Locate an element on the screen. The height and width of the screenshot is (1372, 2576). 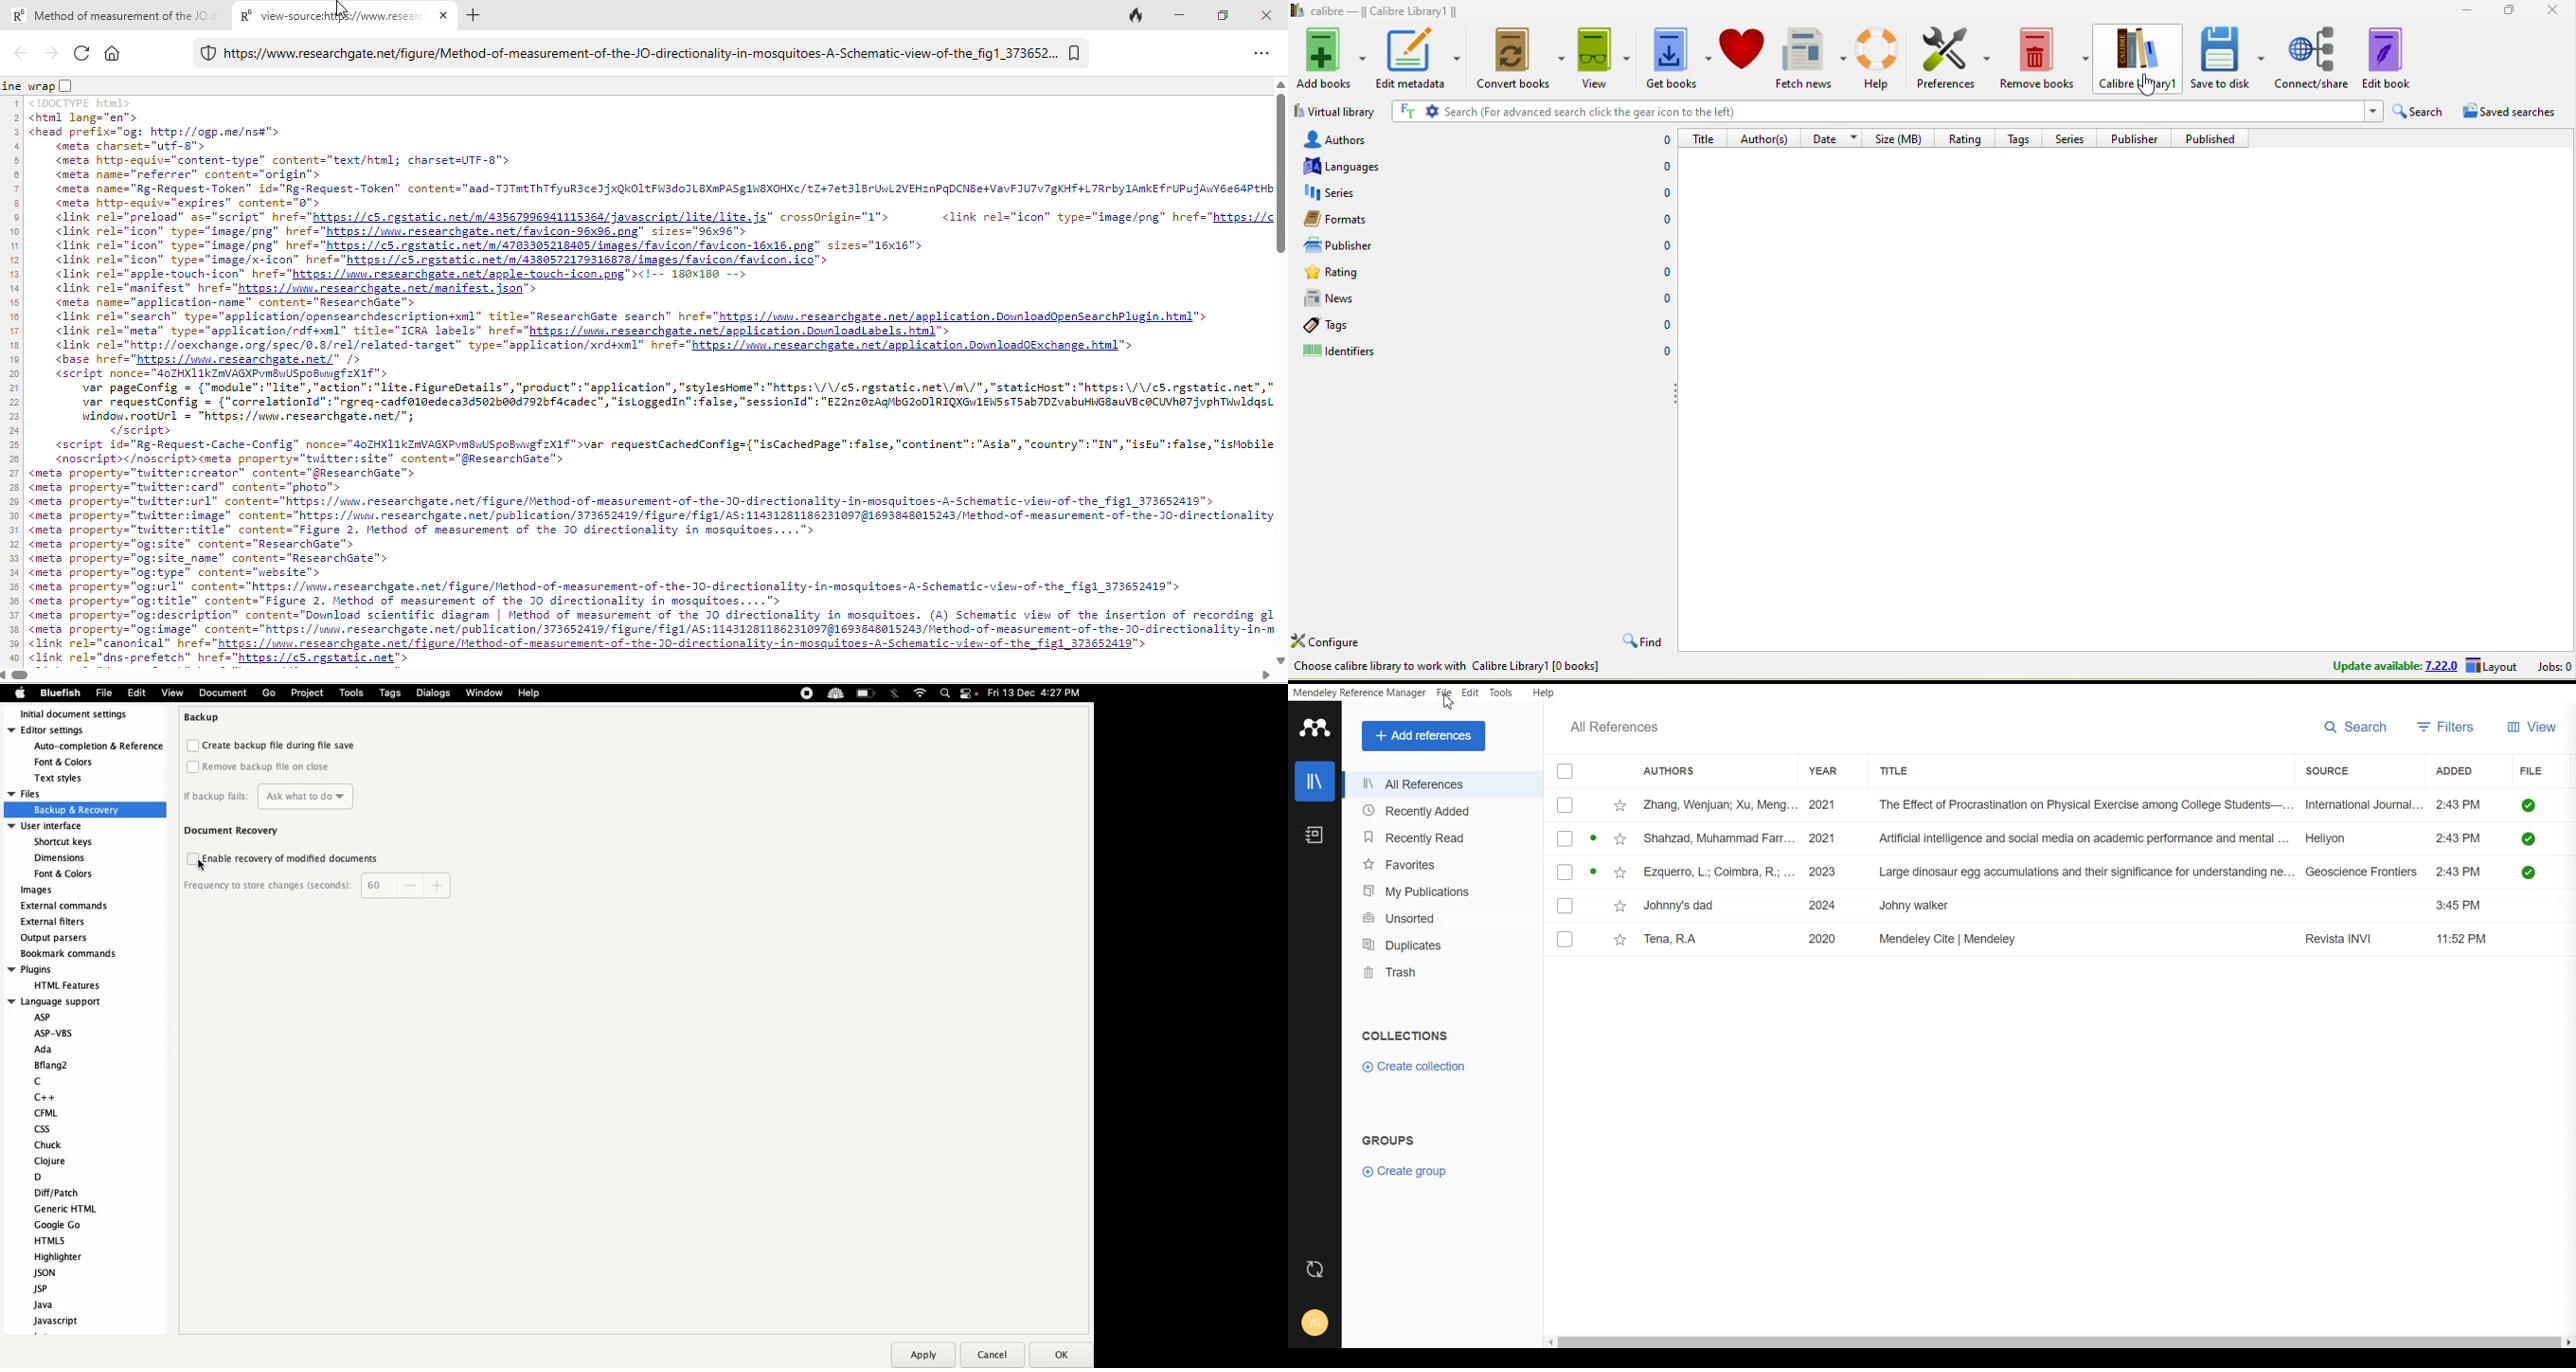
Mendeley Cite | Mendeley is located at coordinates (1949, 938).